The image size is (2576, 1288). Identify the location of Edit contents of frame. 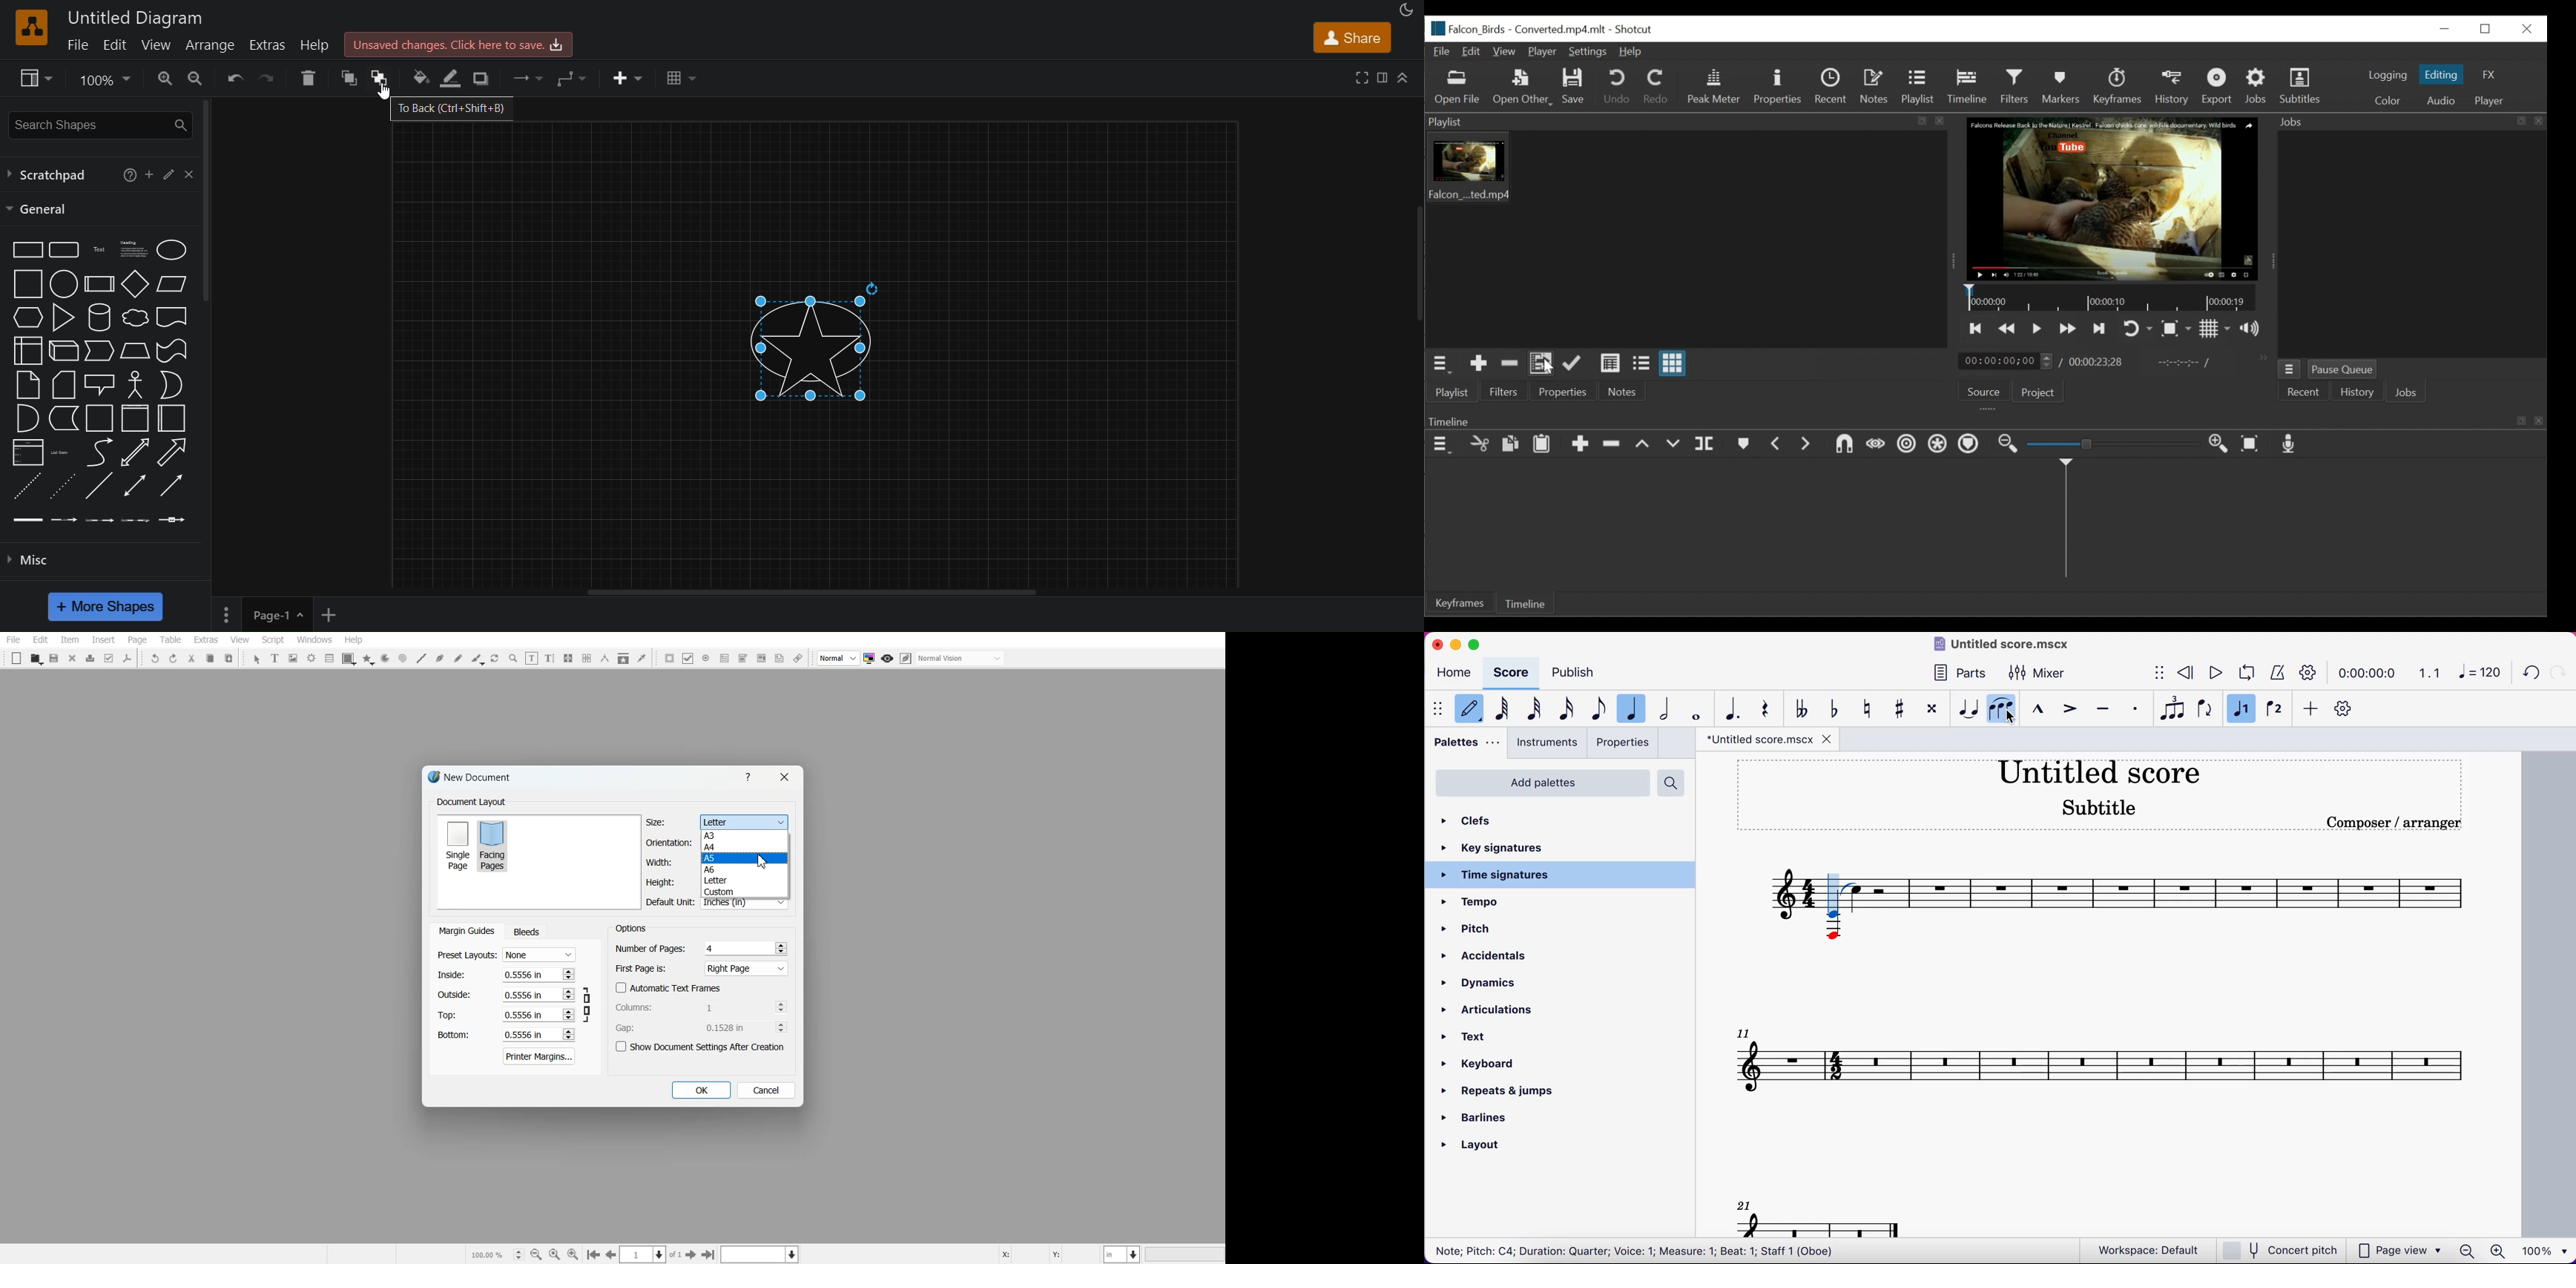
(532, 658).